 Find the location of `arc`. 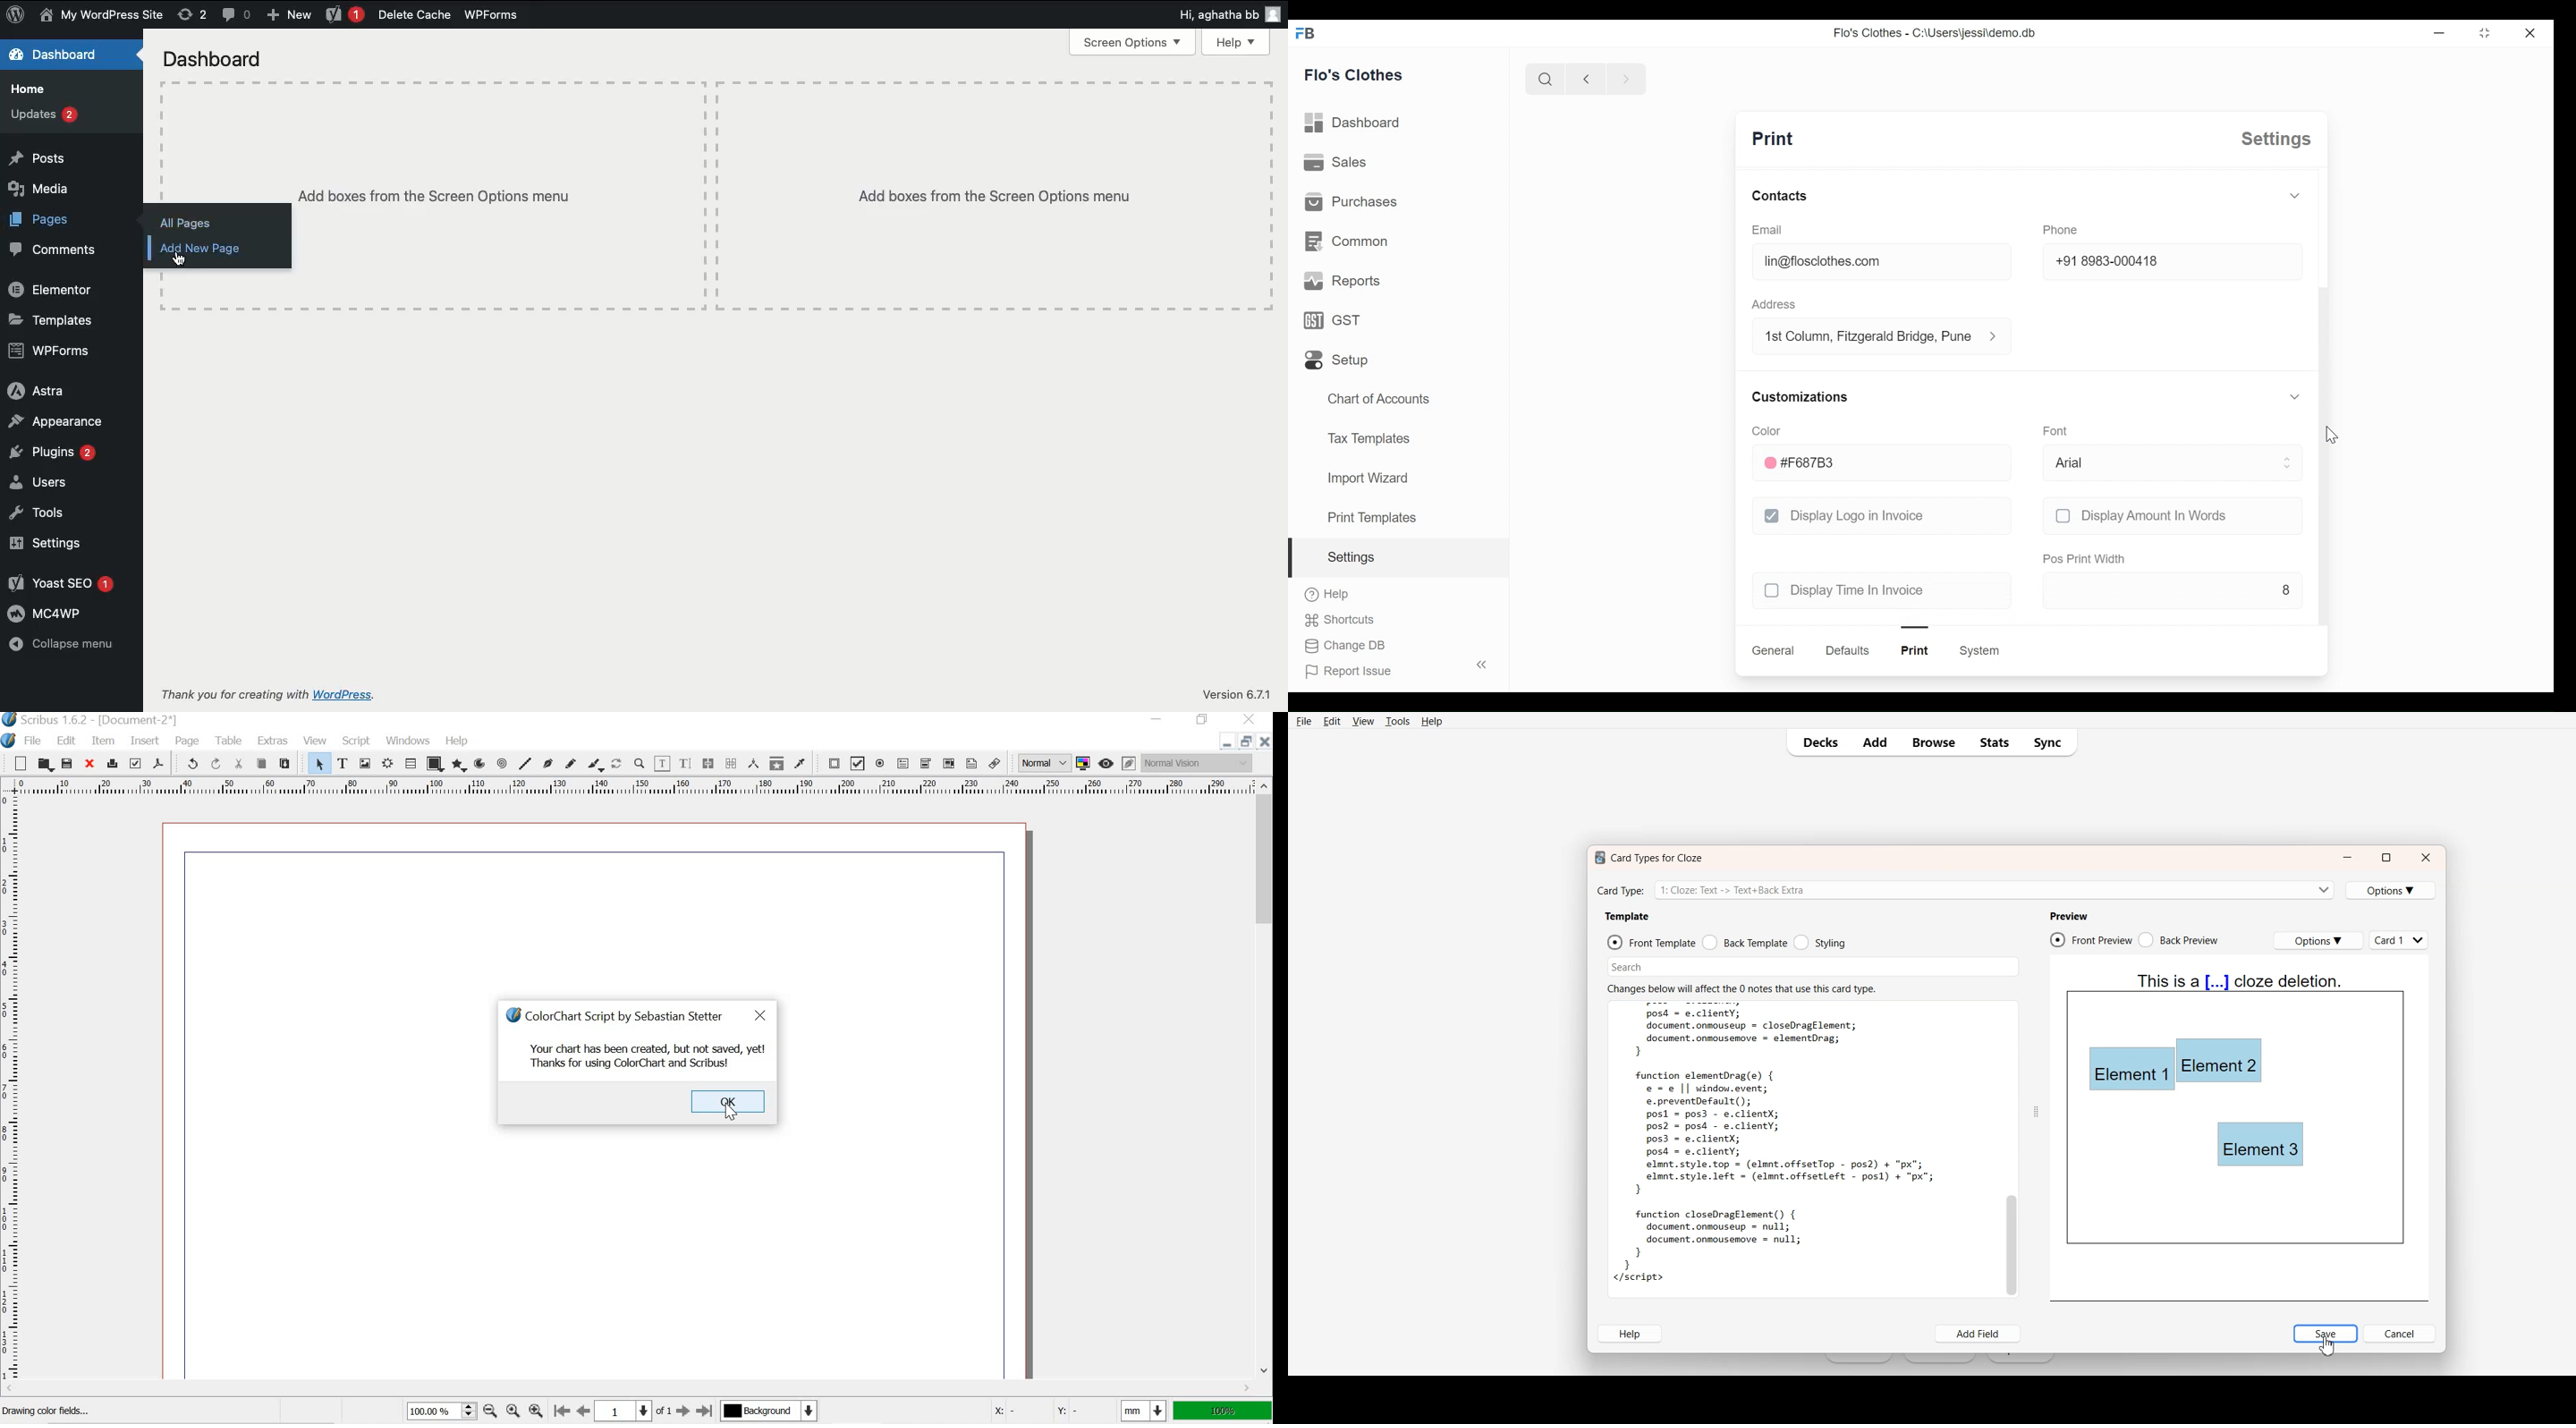

arc is located at coordinates (481, 763).